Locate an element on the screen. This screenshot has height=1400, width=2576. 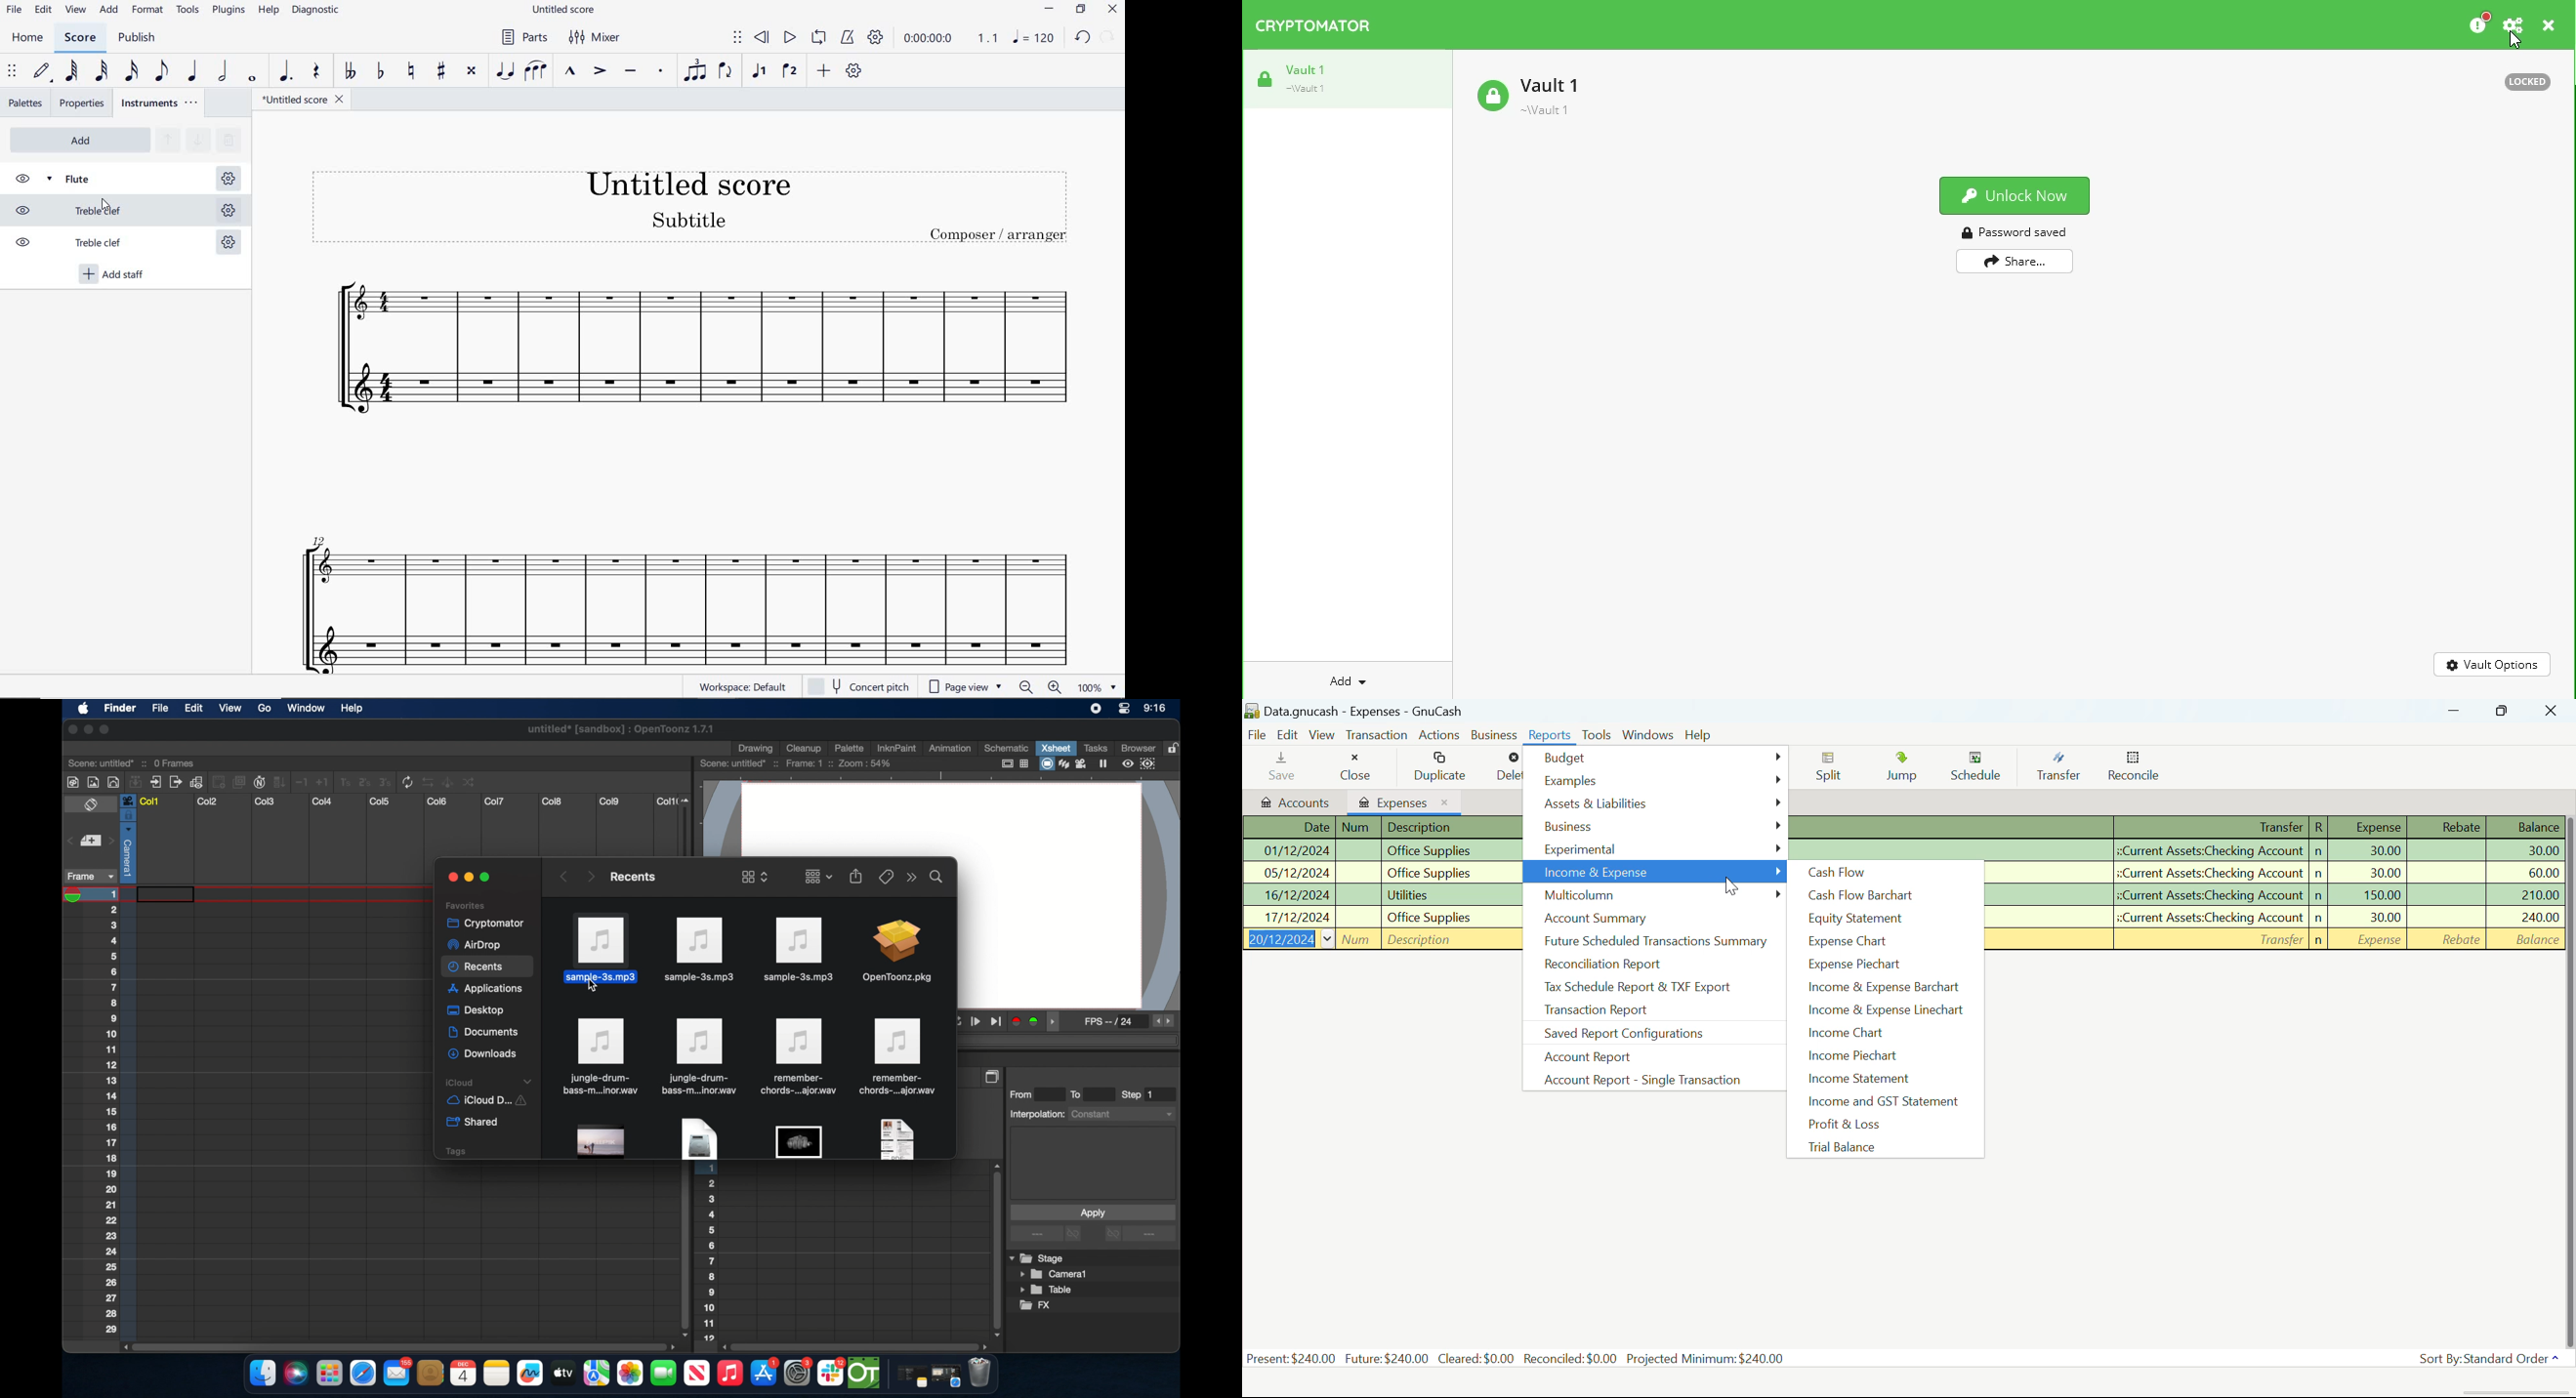
Expense Chart is located at coordinates (1885, 945).